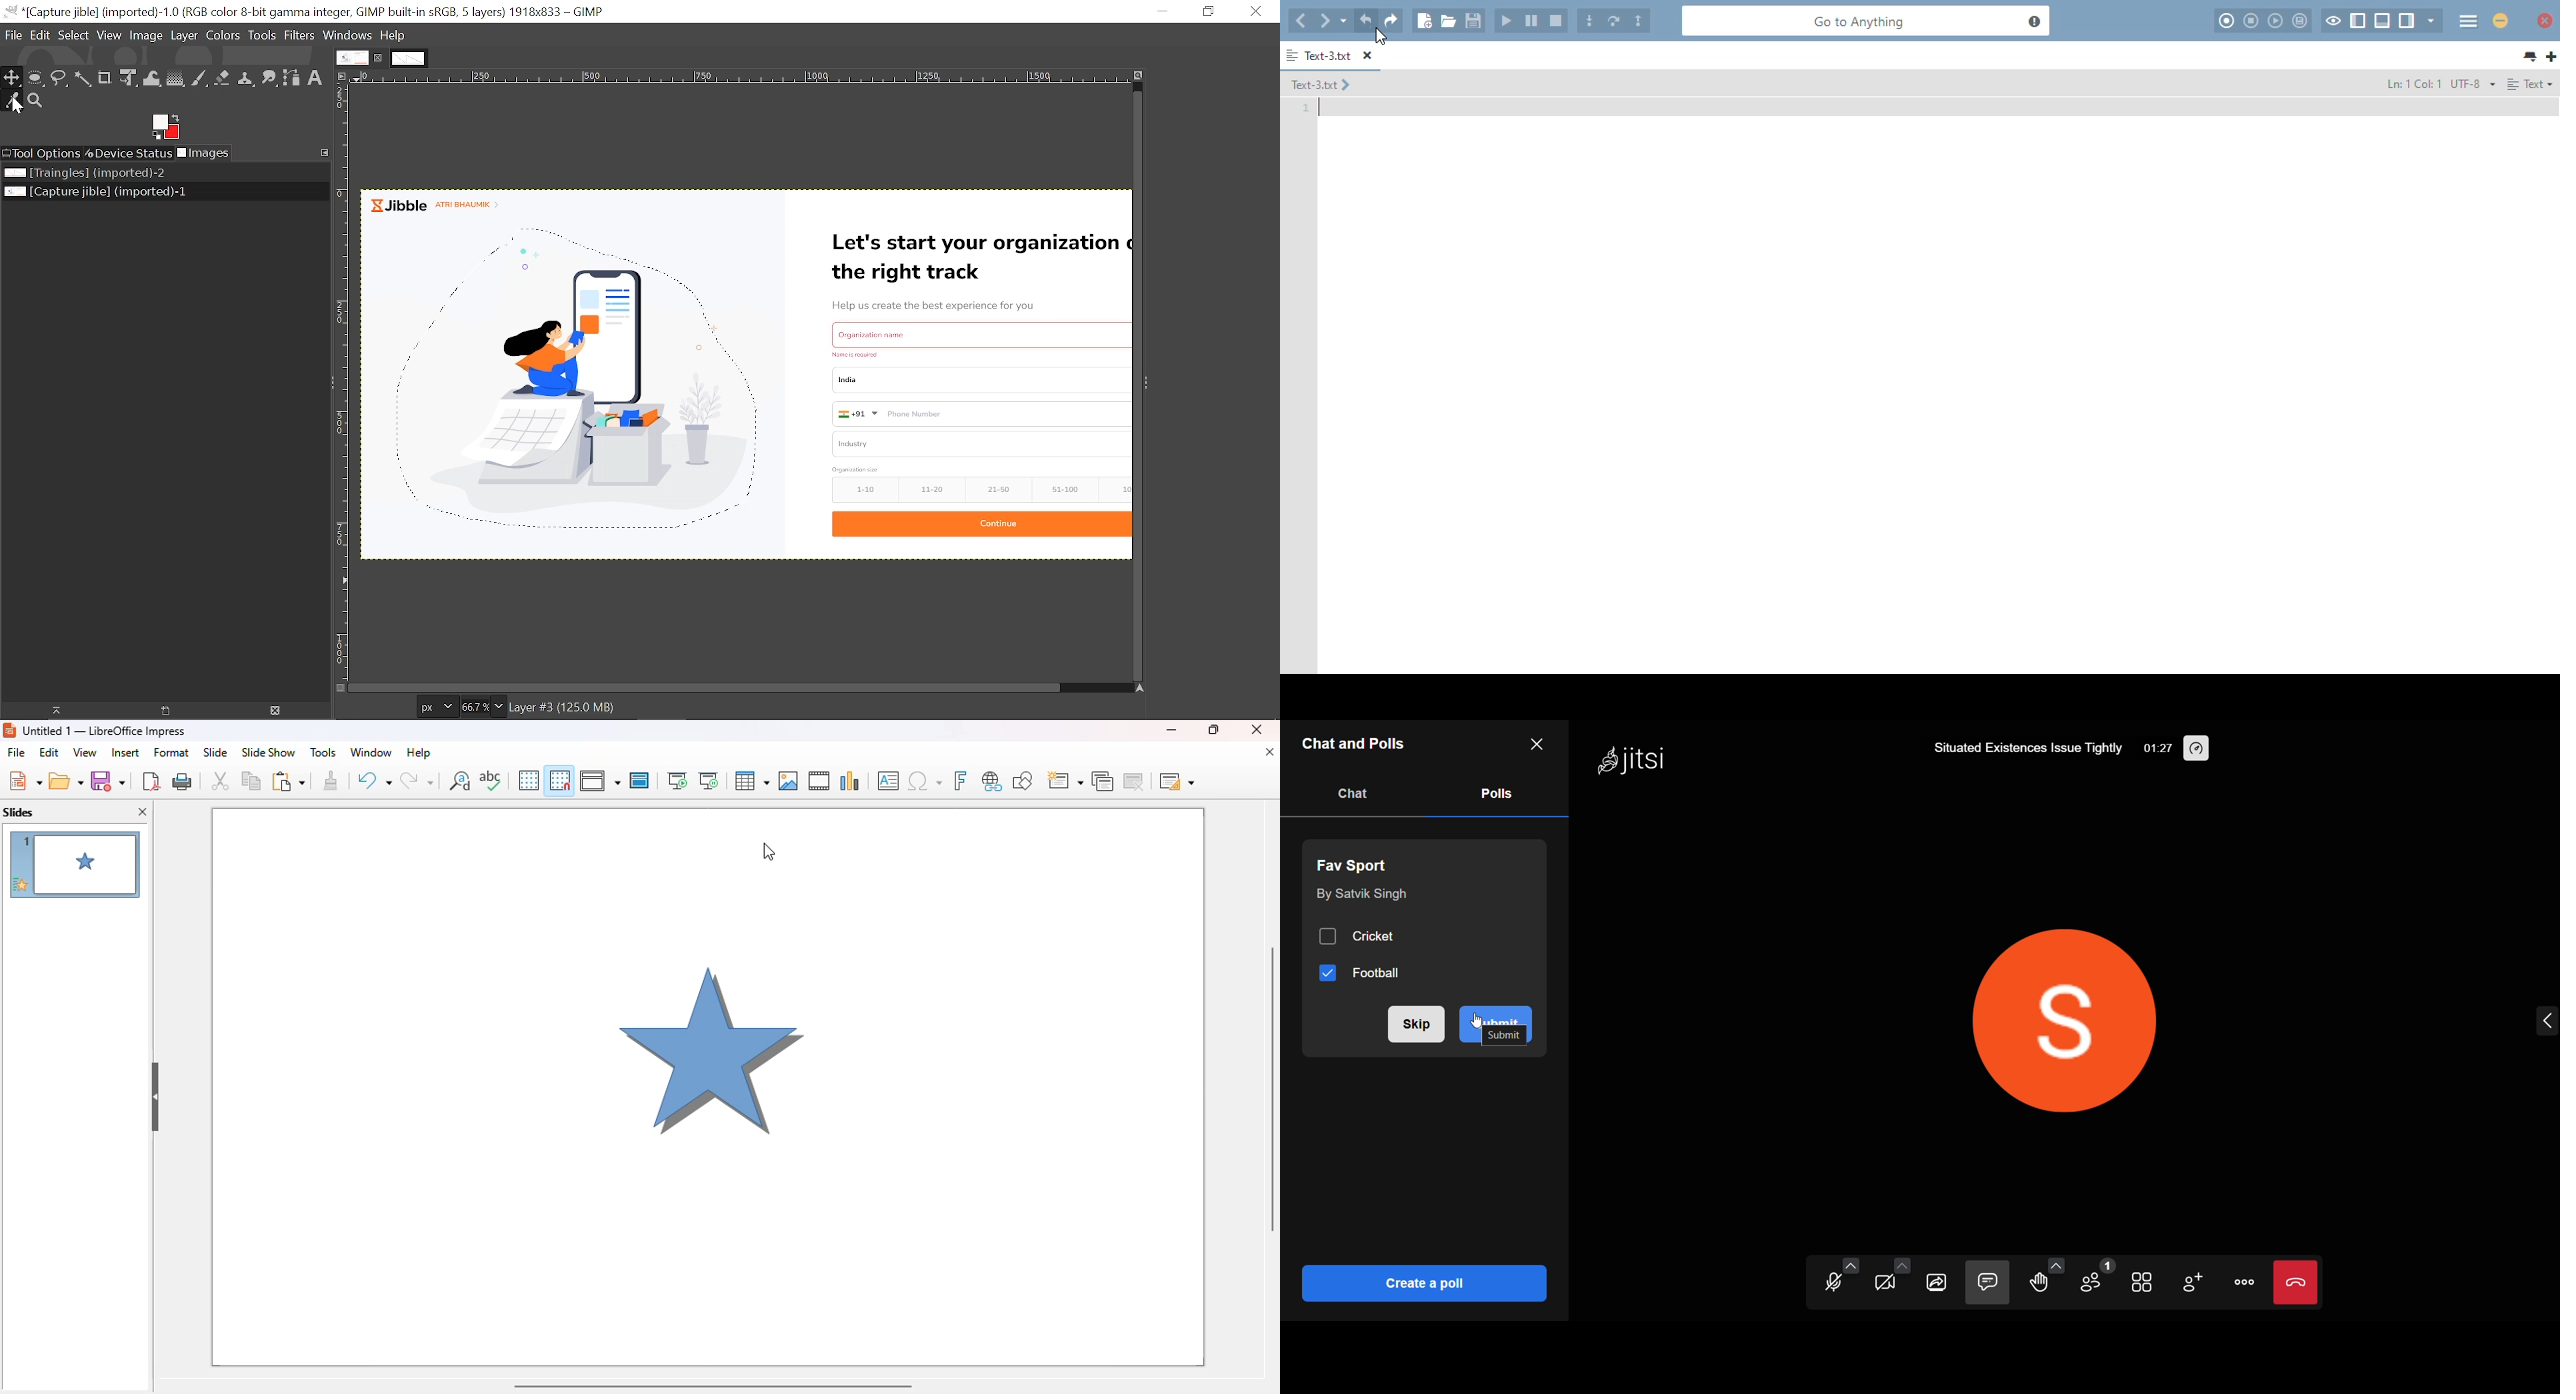  What do you see at coordinates (1135, 781) in the screenshot?
I see `delete slide` at bounding box center [1135, 781].